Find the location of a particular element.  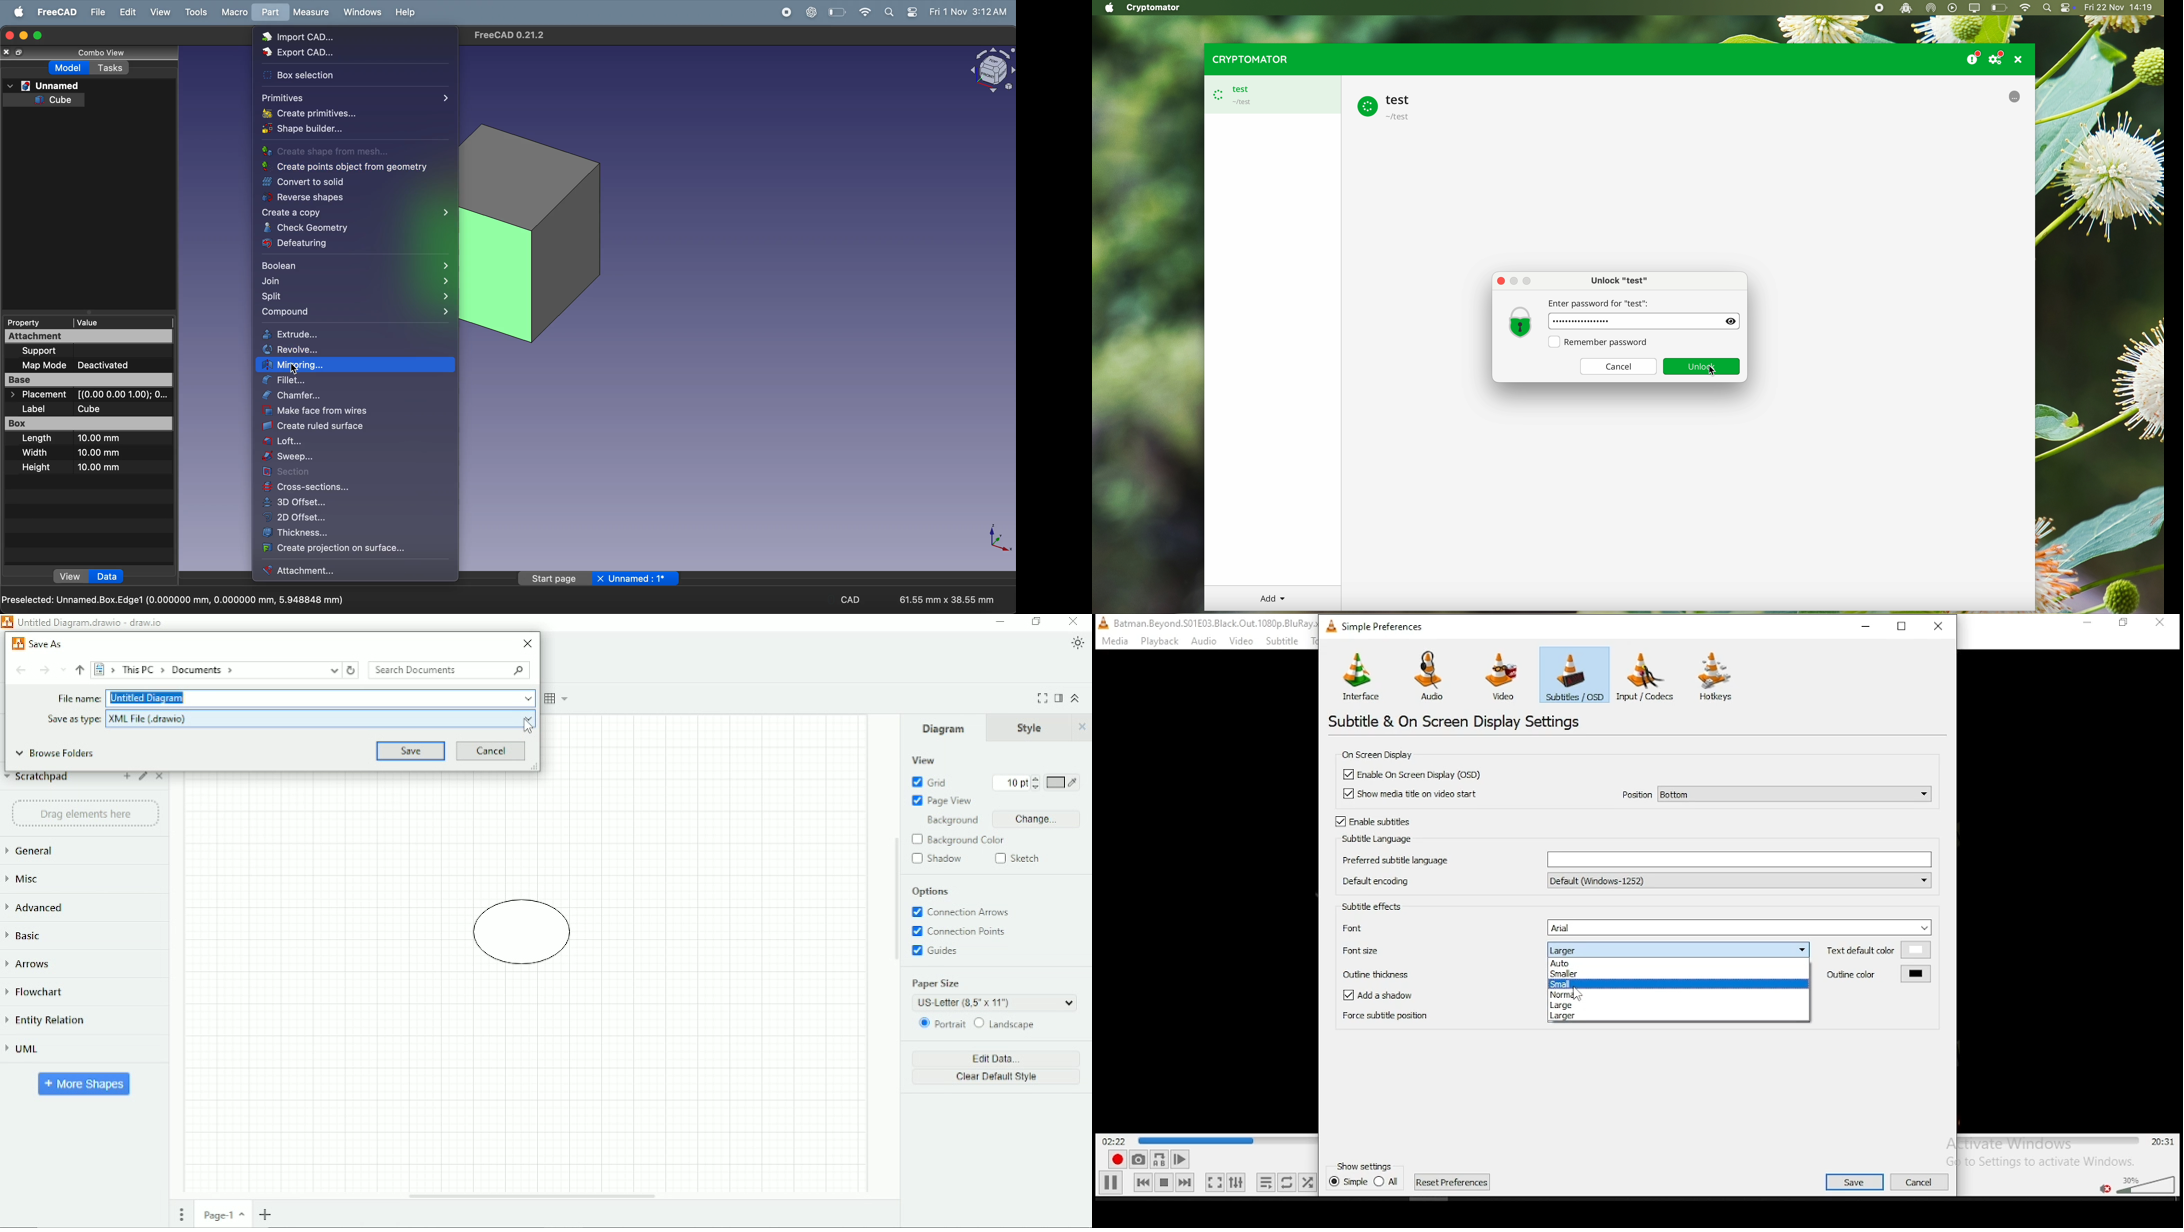

 is located at coordinates (1288, 640).